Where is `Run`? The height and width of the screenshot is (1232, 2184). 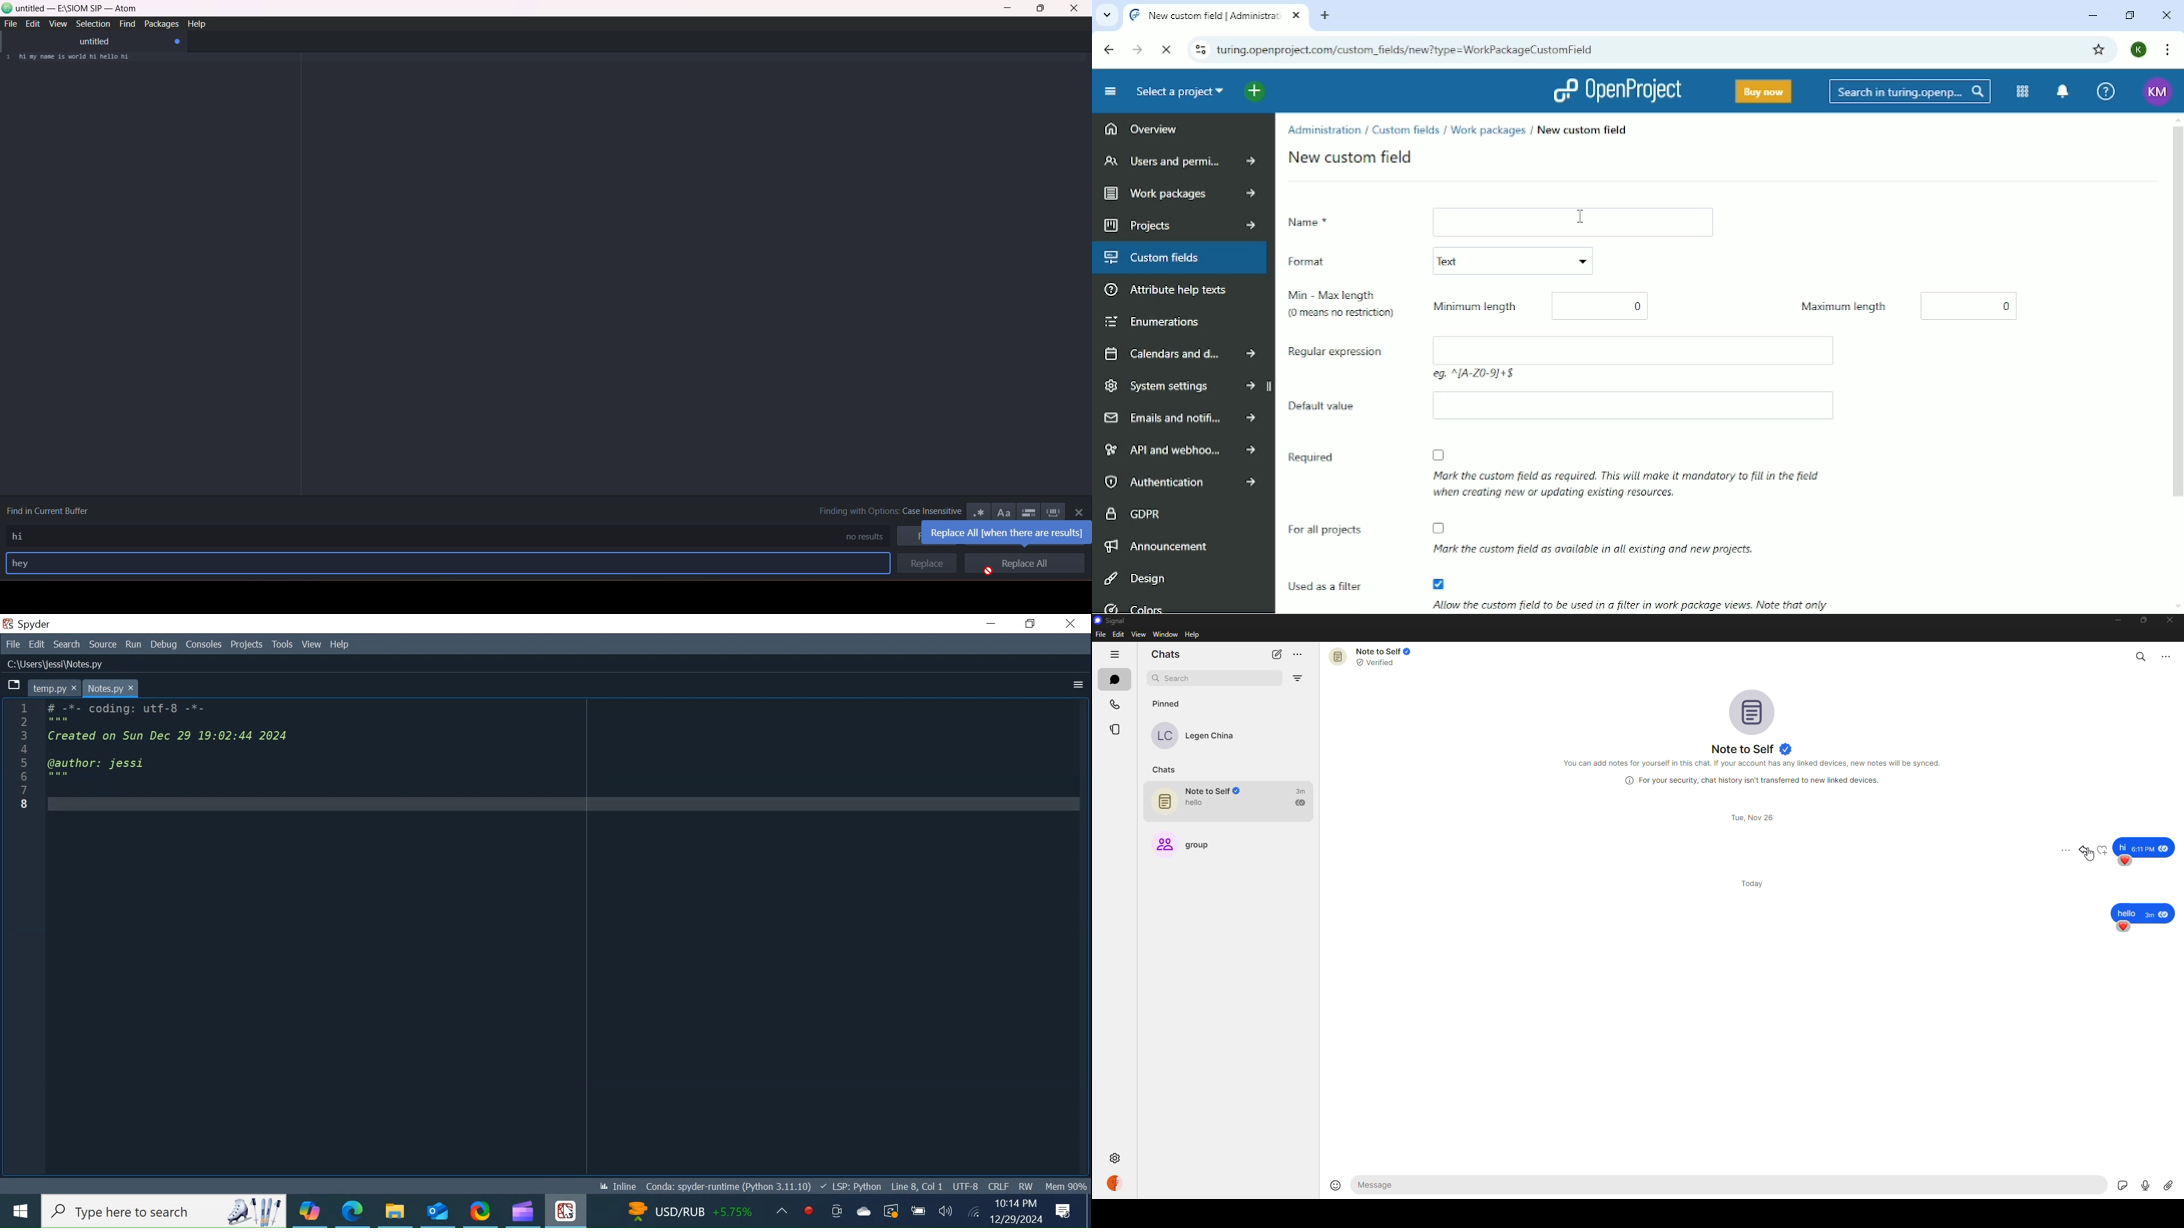
Run is located at coordinates (134, 644).